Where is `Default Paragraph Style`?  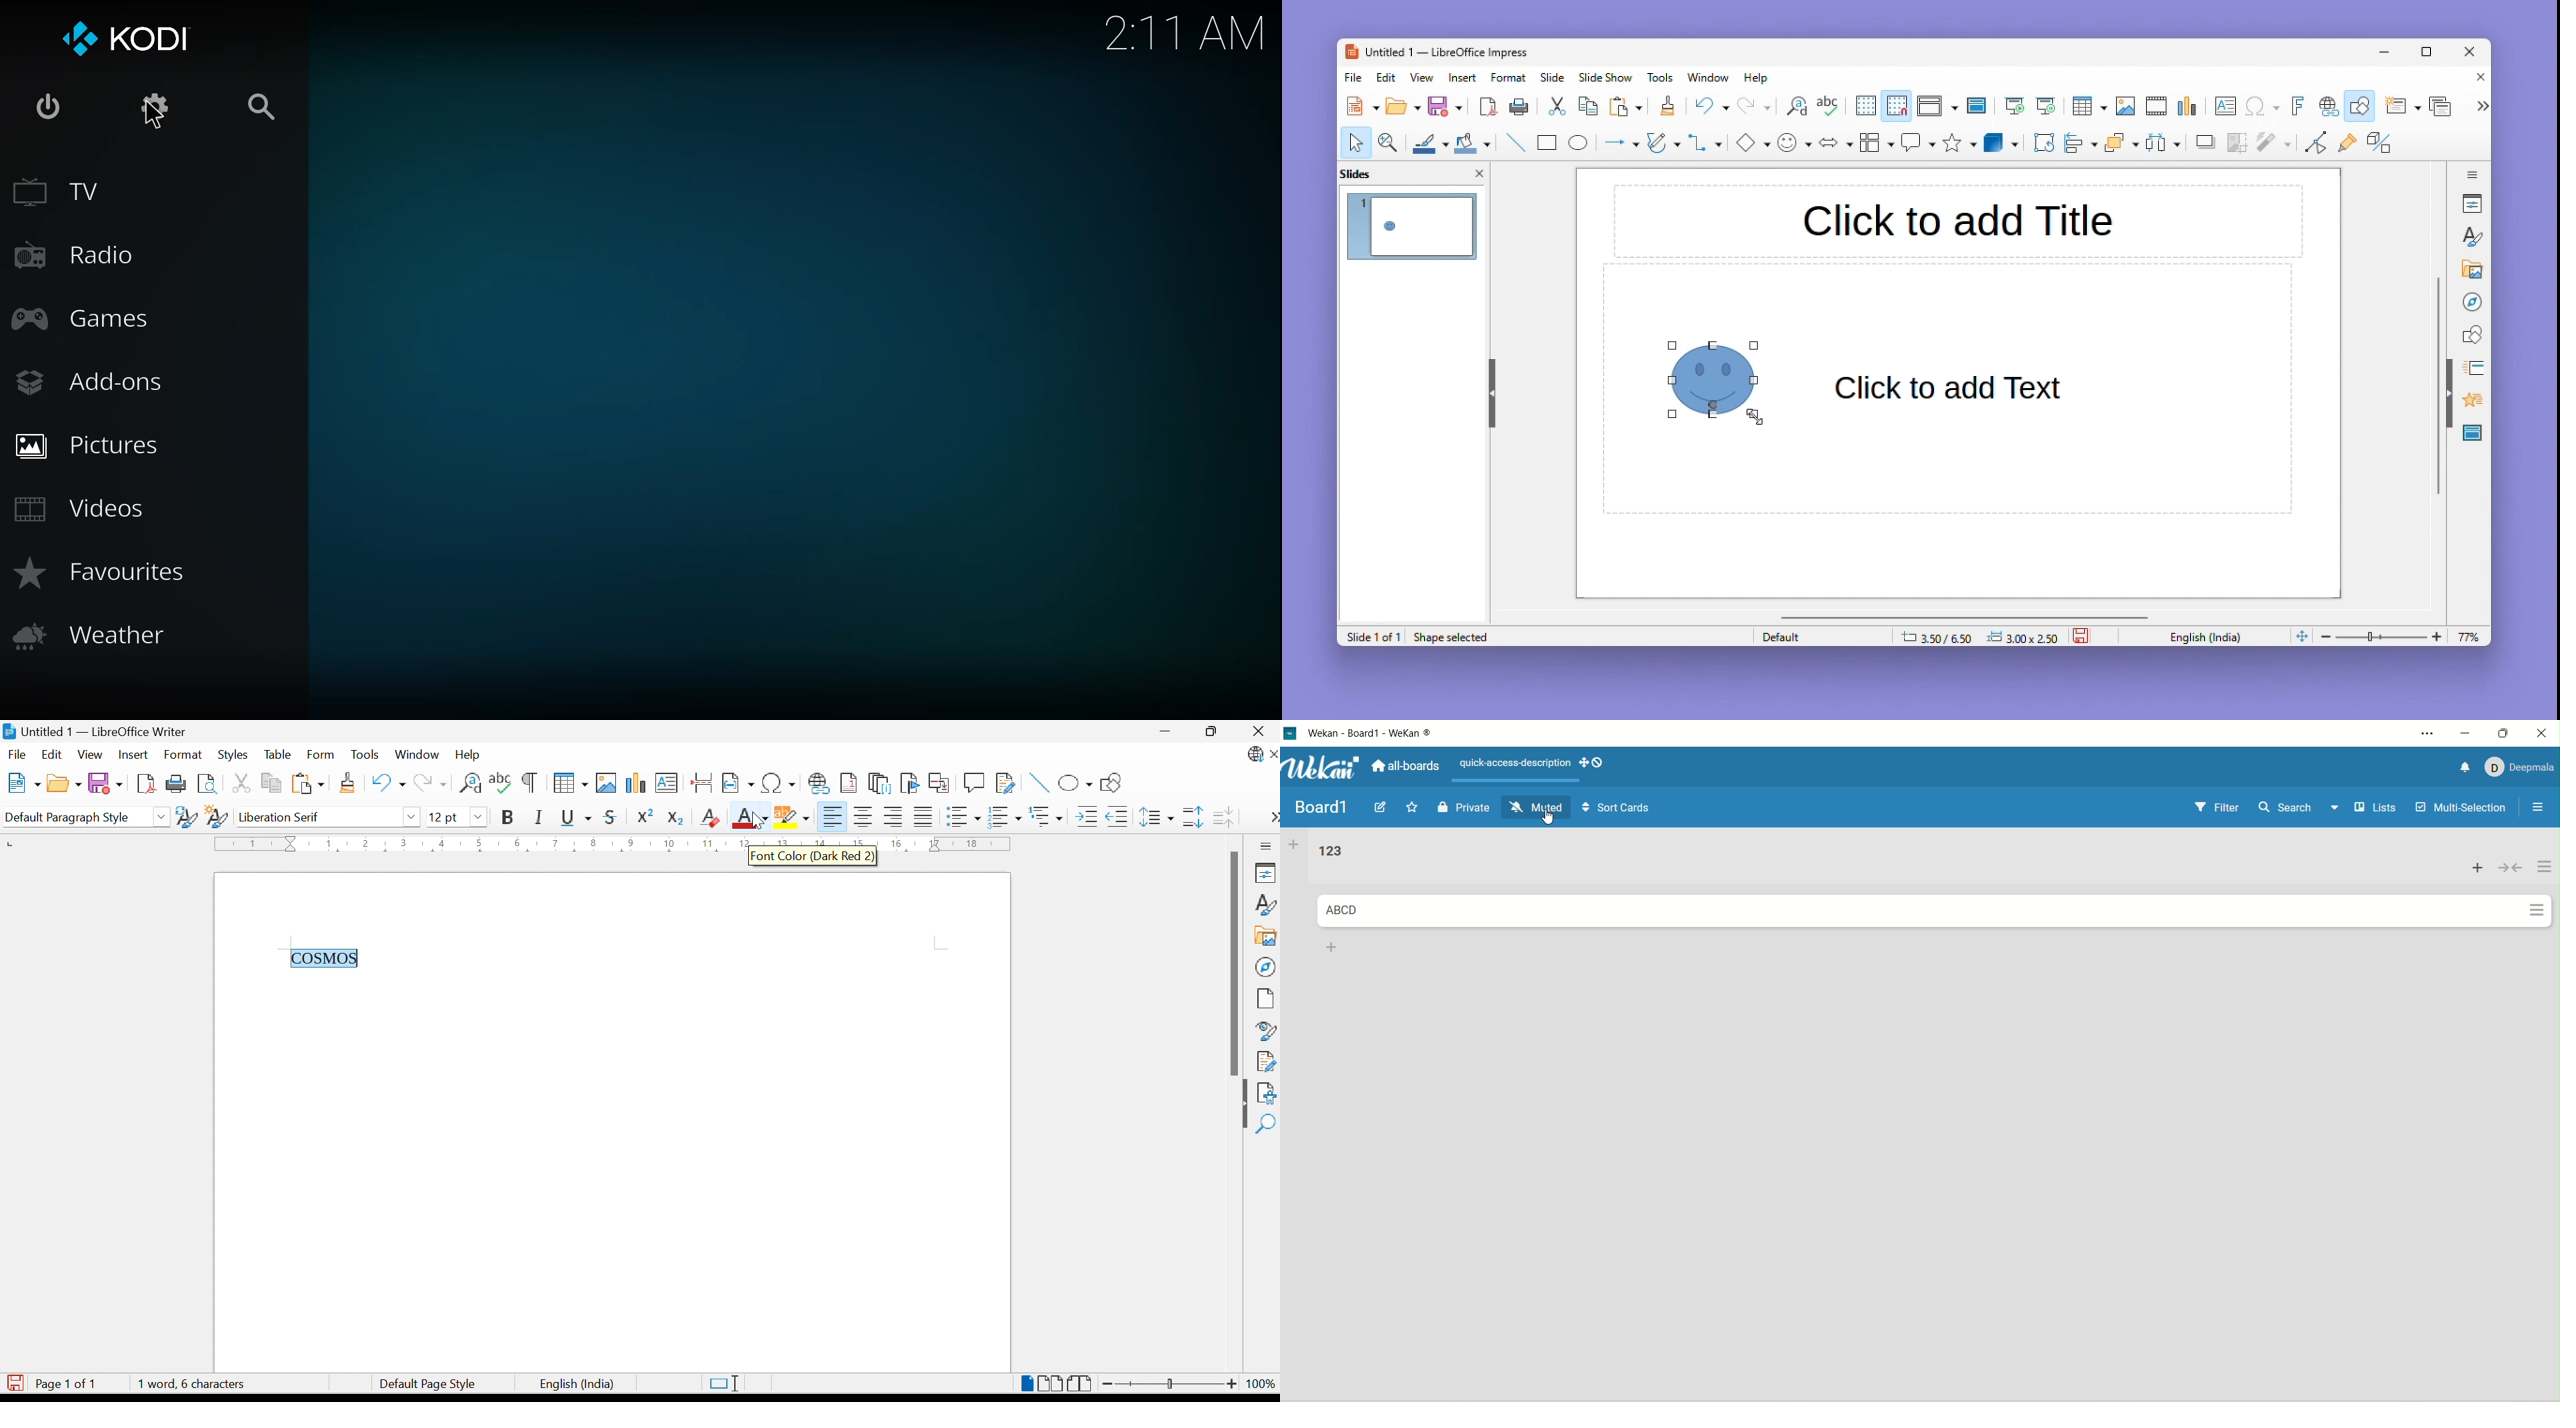
Default Paragraph Style is located at coordinates (67, 817).